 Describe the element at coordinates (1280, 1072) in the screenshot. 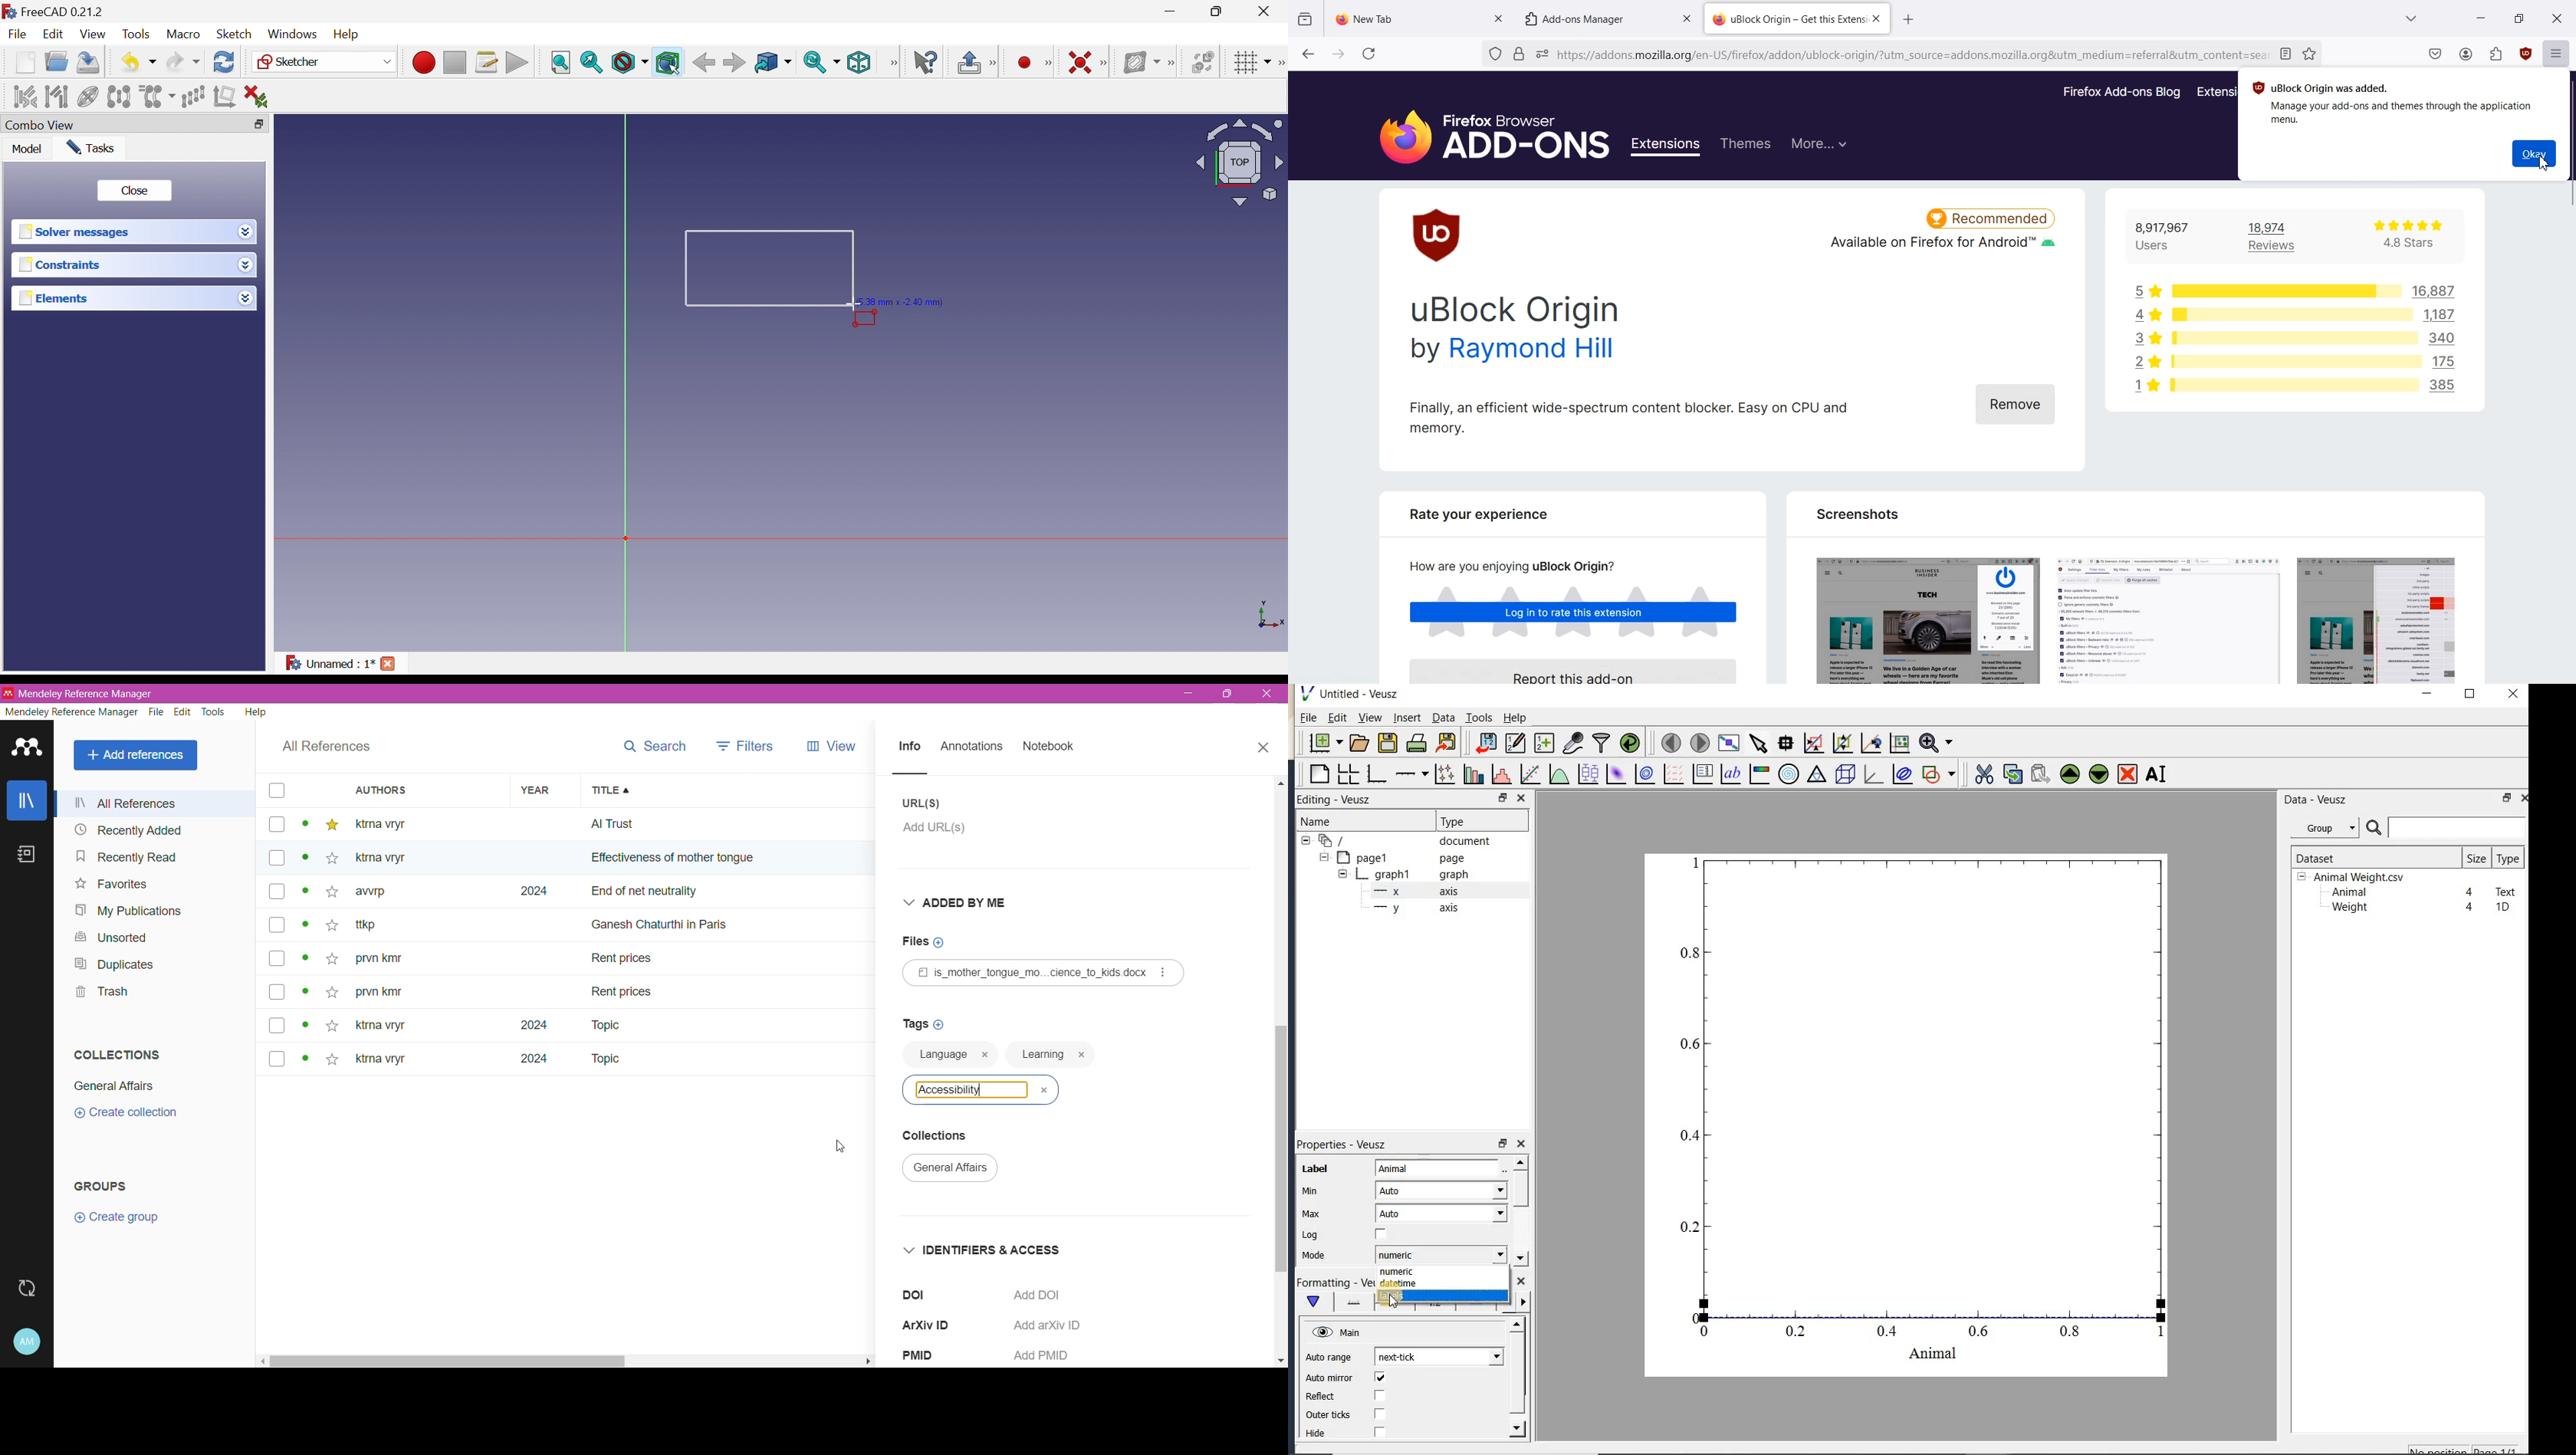

I see `Vertical Scroll Bar dragged to final position` at that location.